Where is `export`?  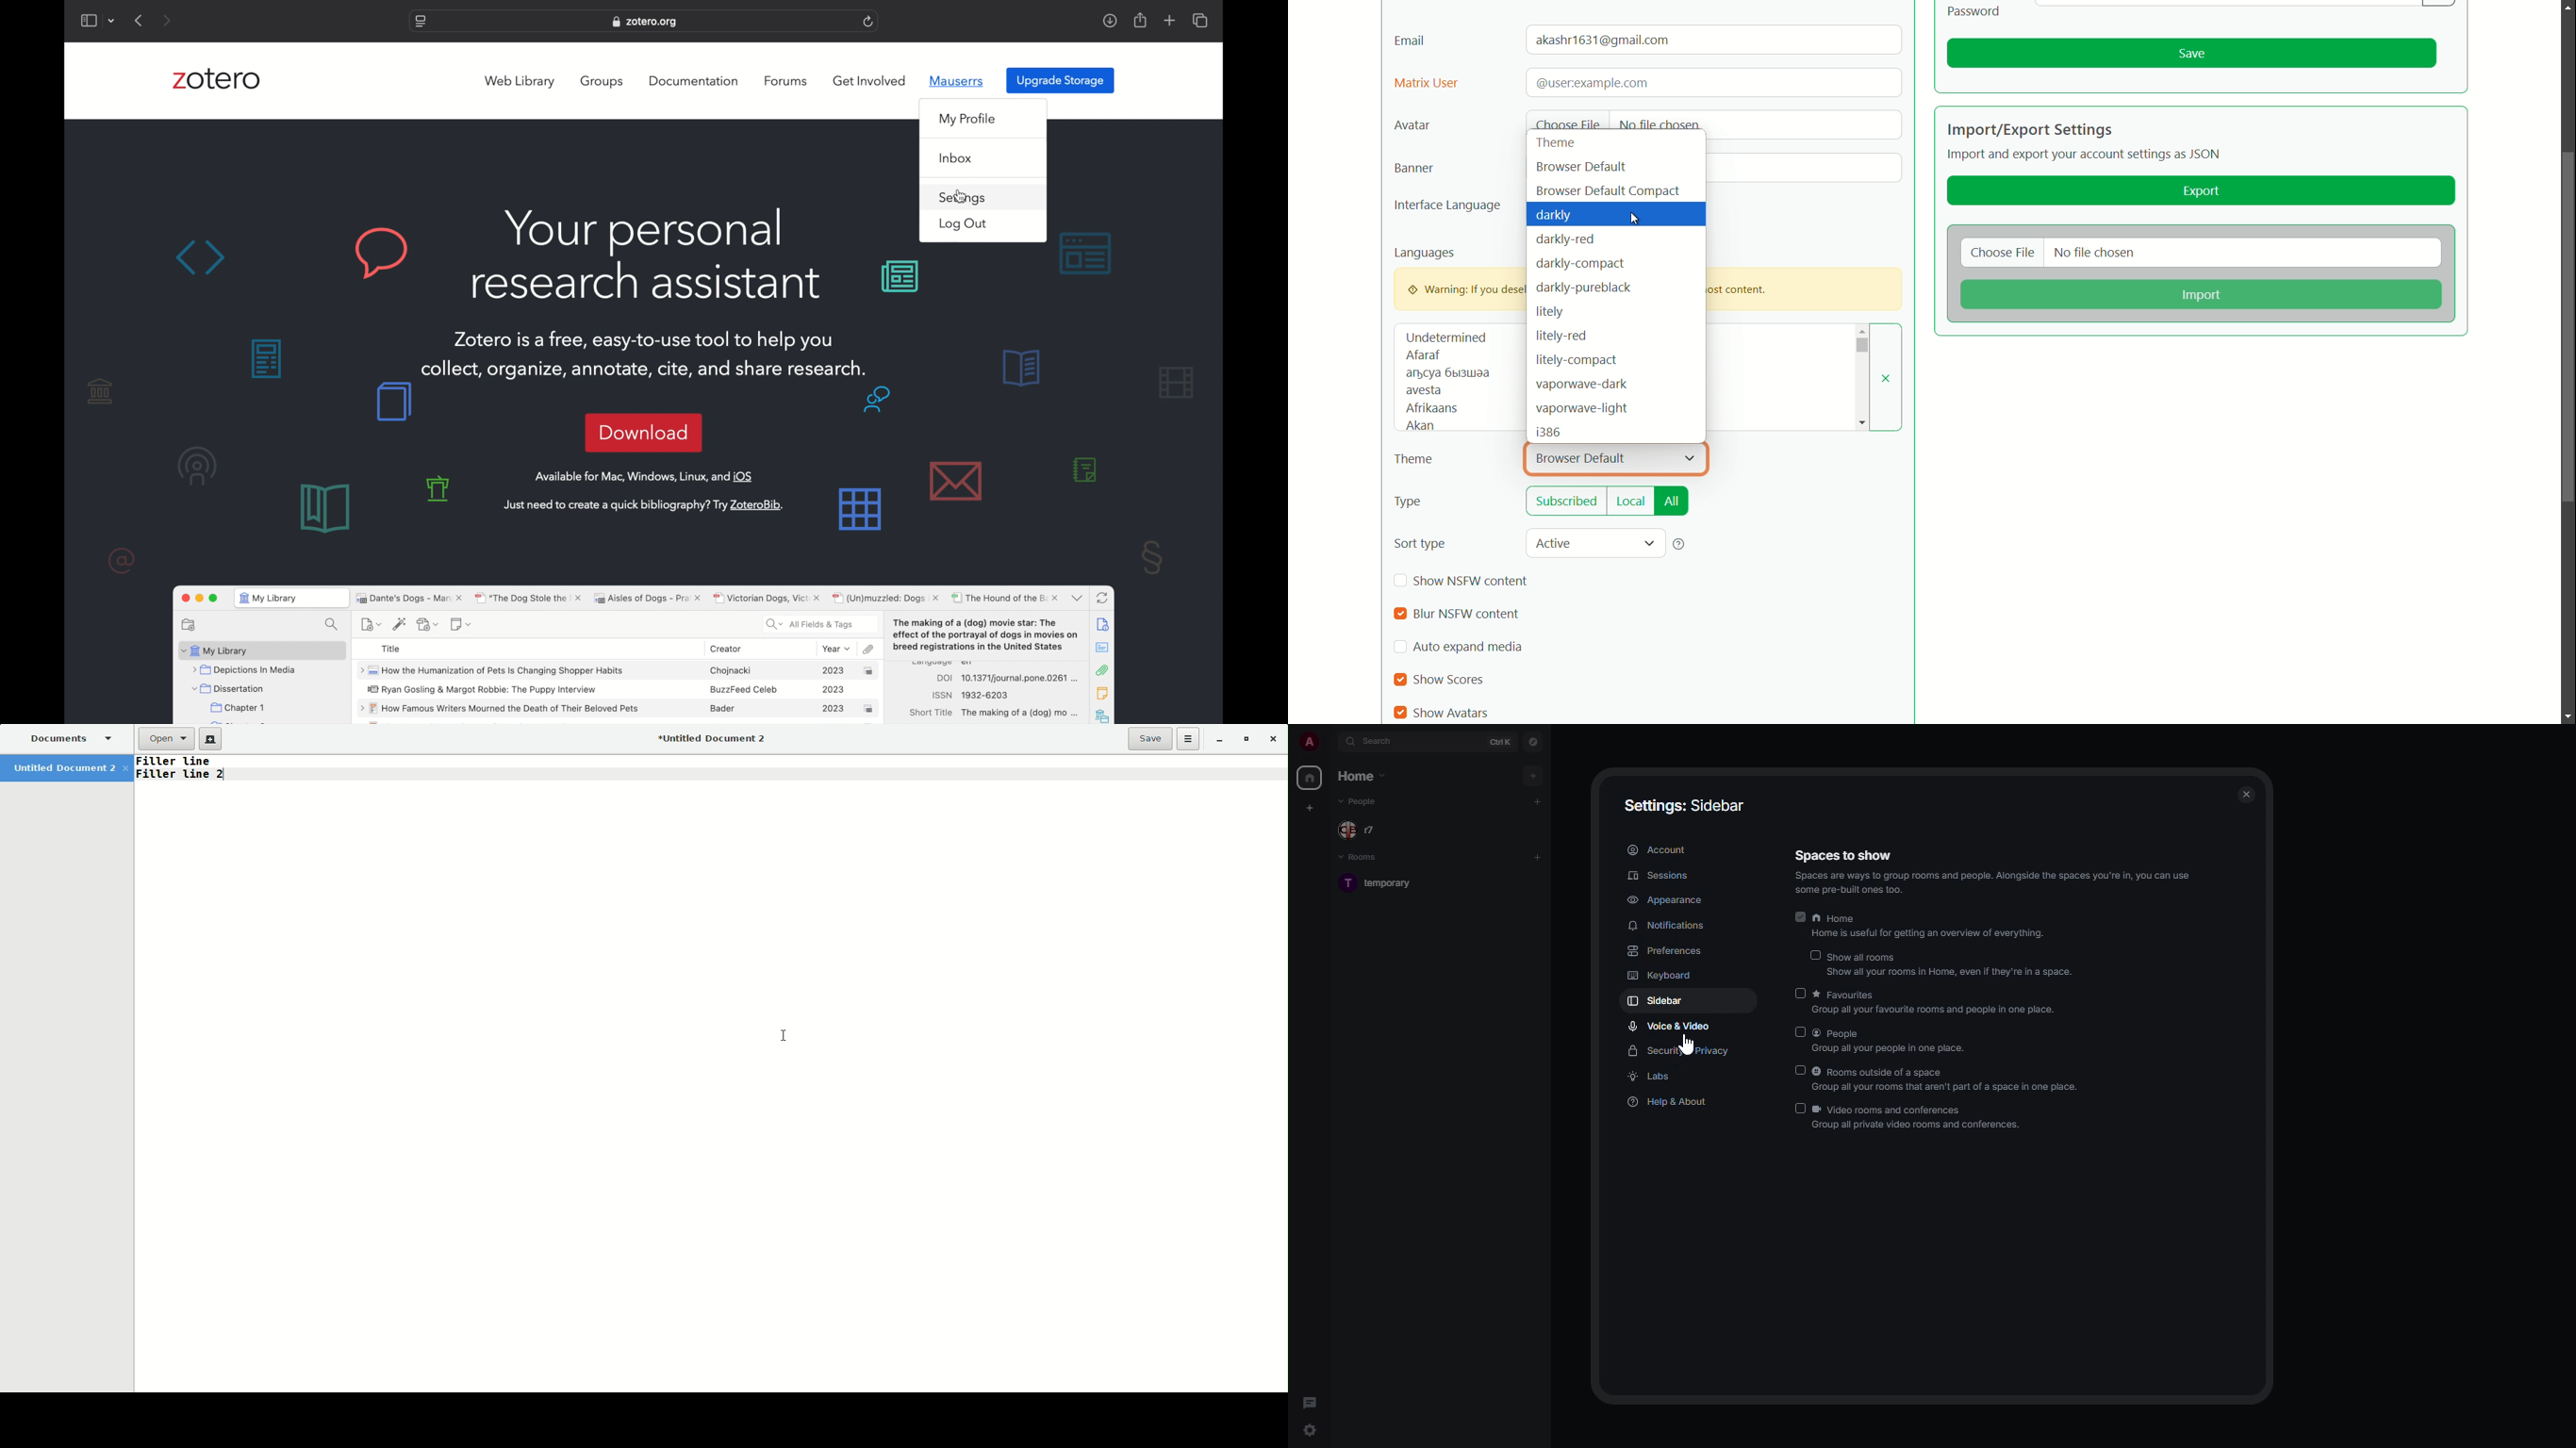 export is located at coordinates (2202, 192).